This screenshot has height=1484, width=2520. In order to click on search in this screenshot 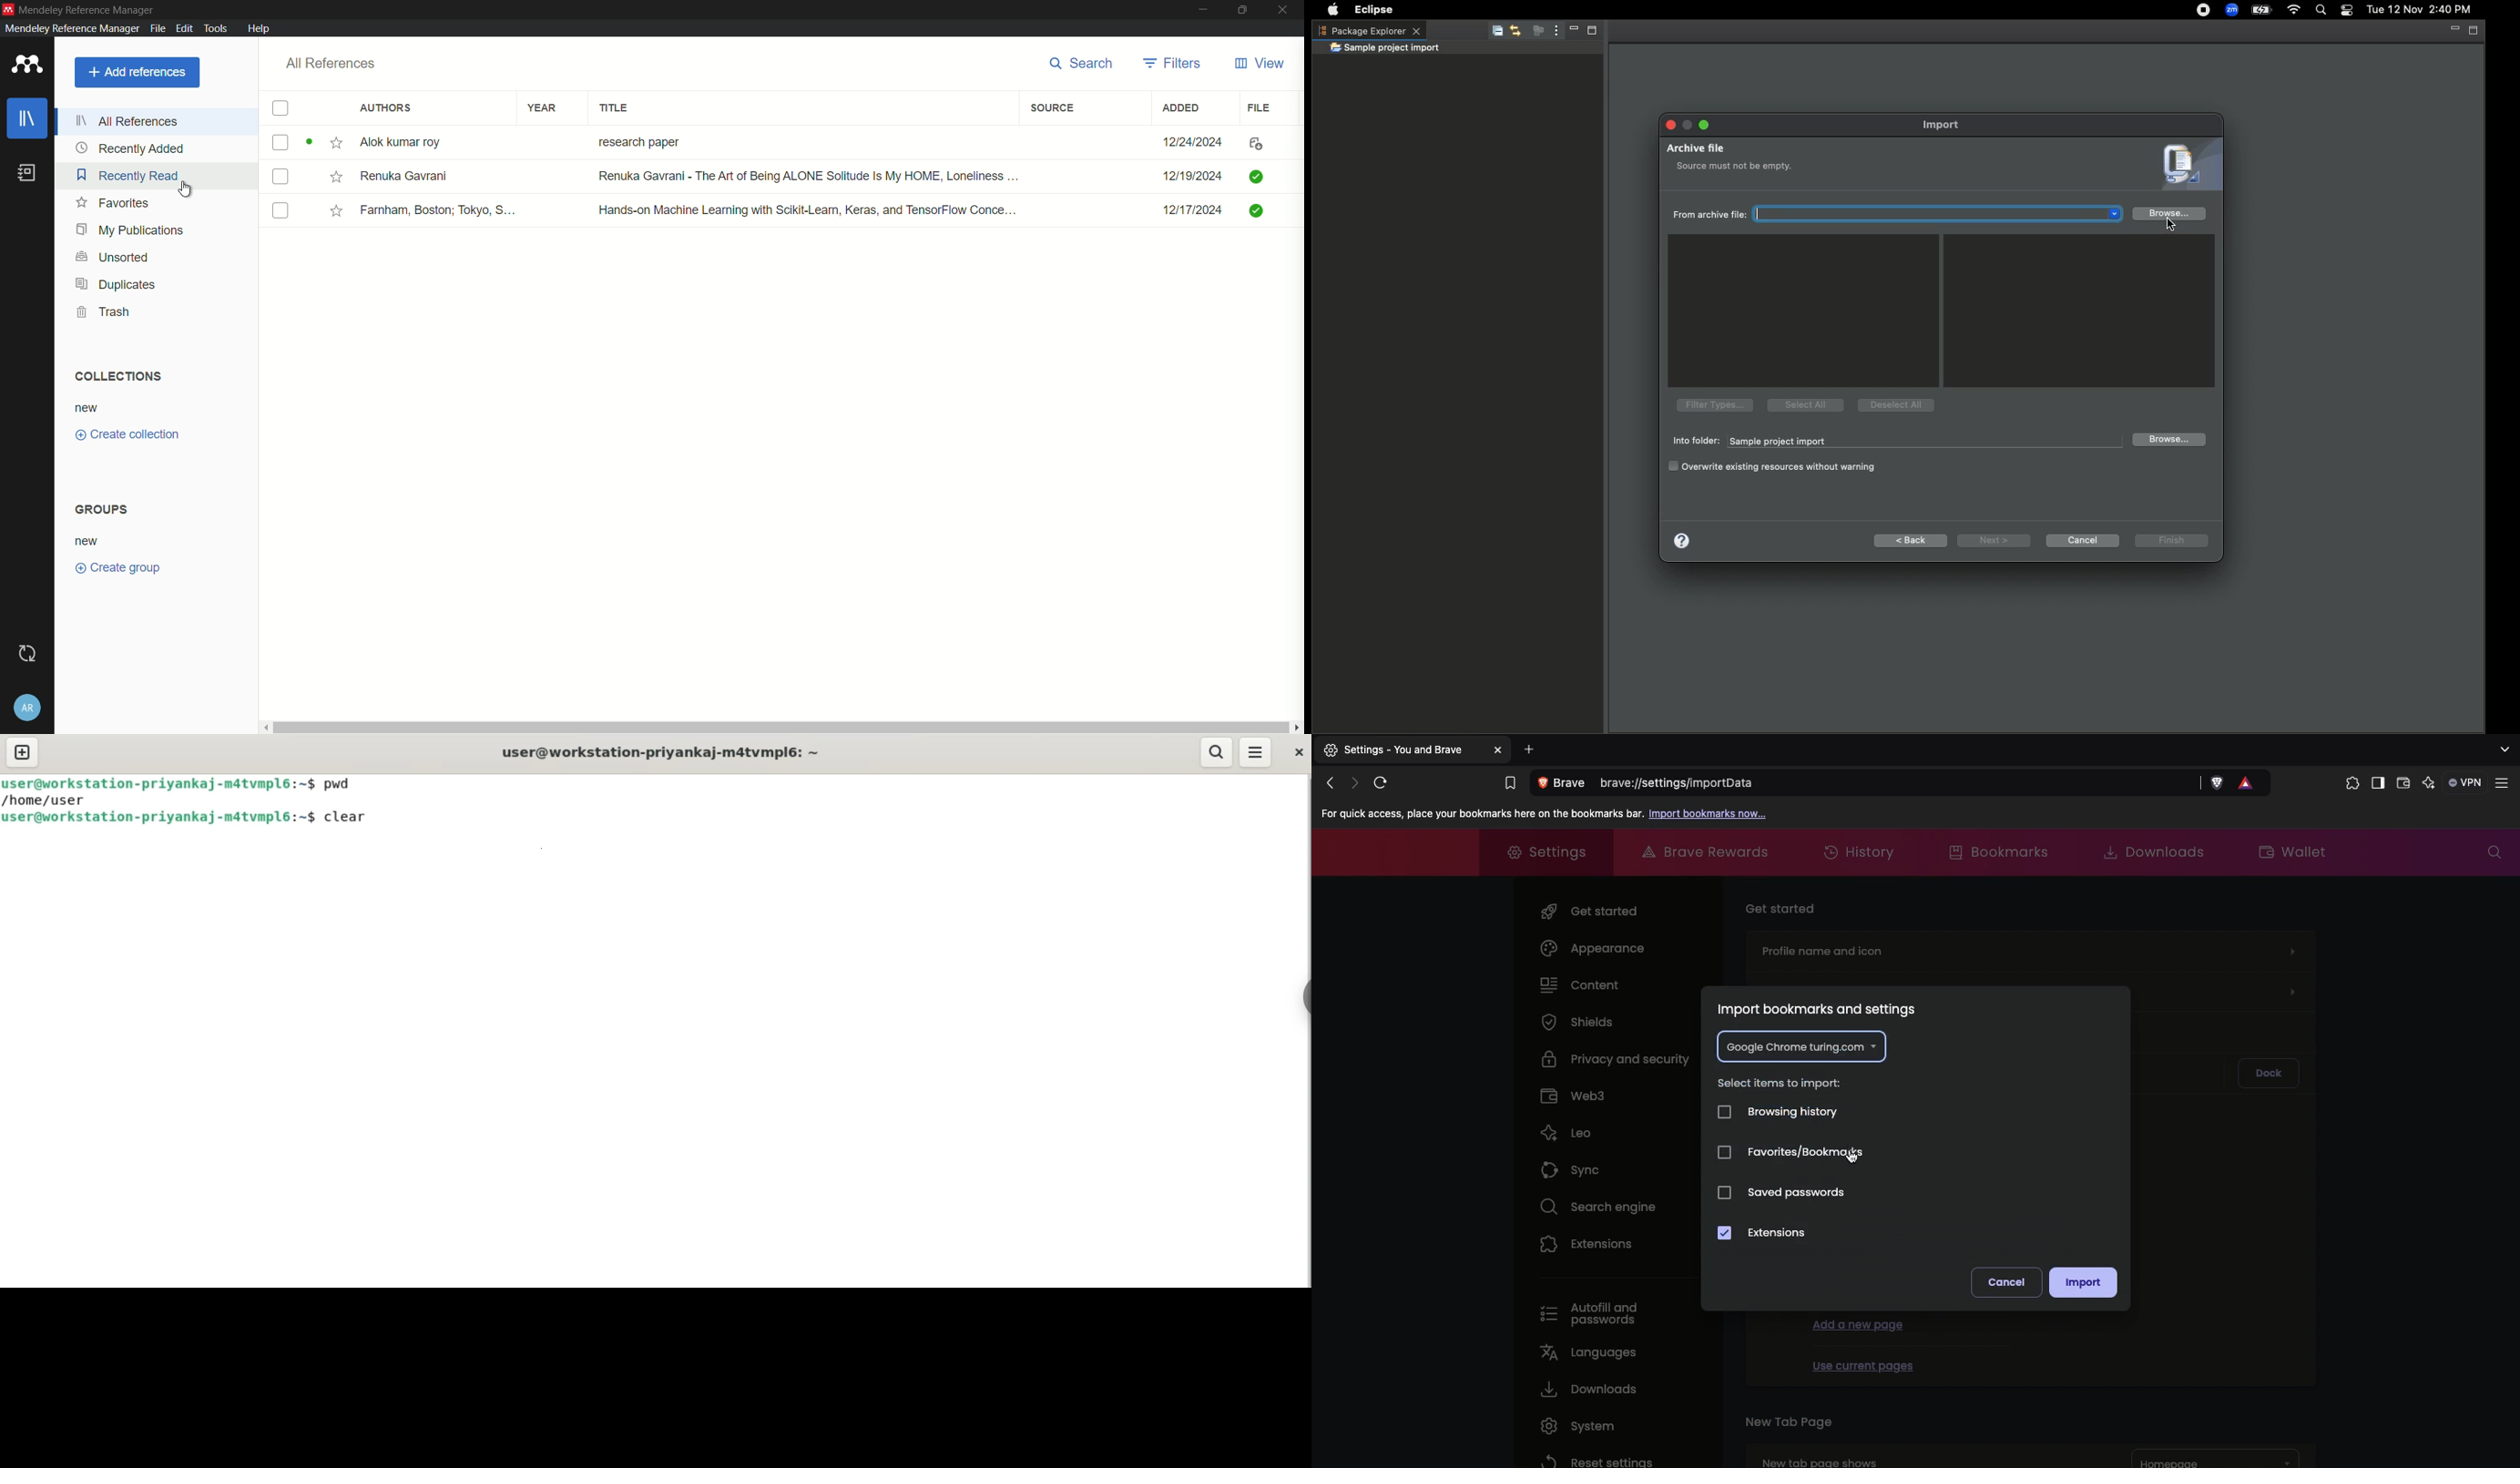, I will do `click(1084, 63)`.